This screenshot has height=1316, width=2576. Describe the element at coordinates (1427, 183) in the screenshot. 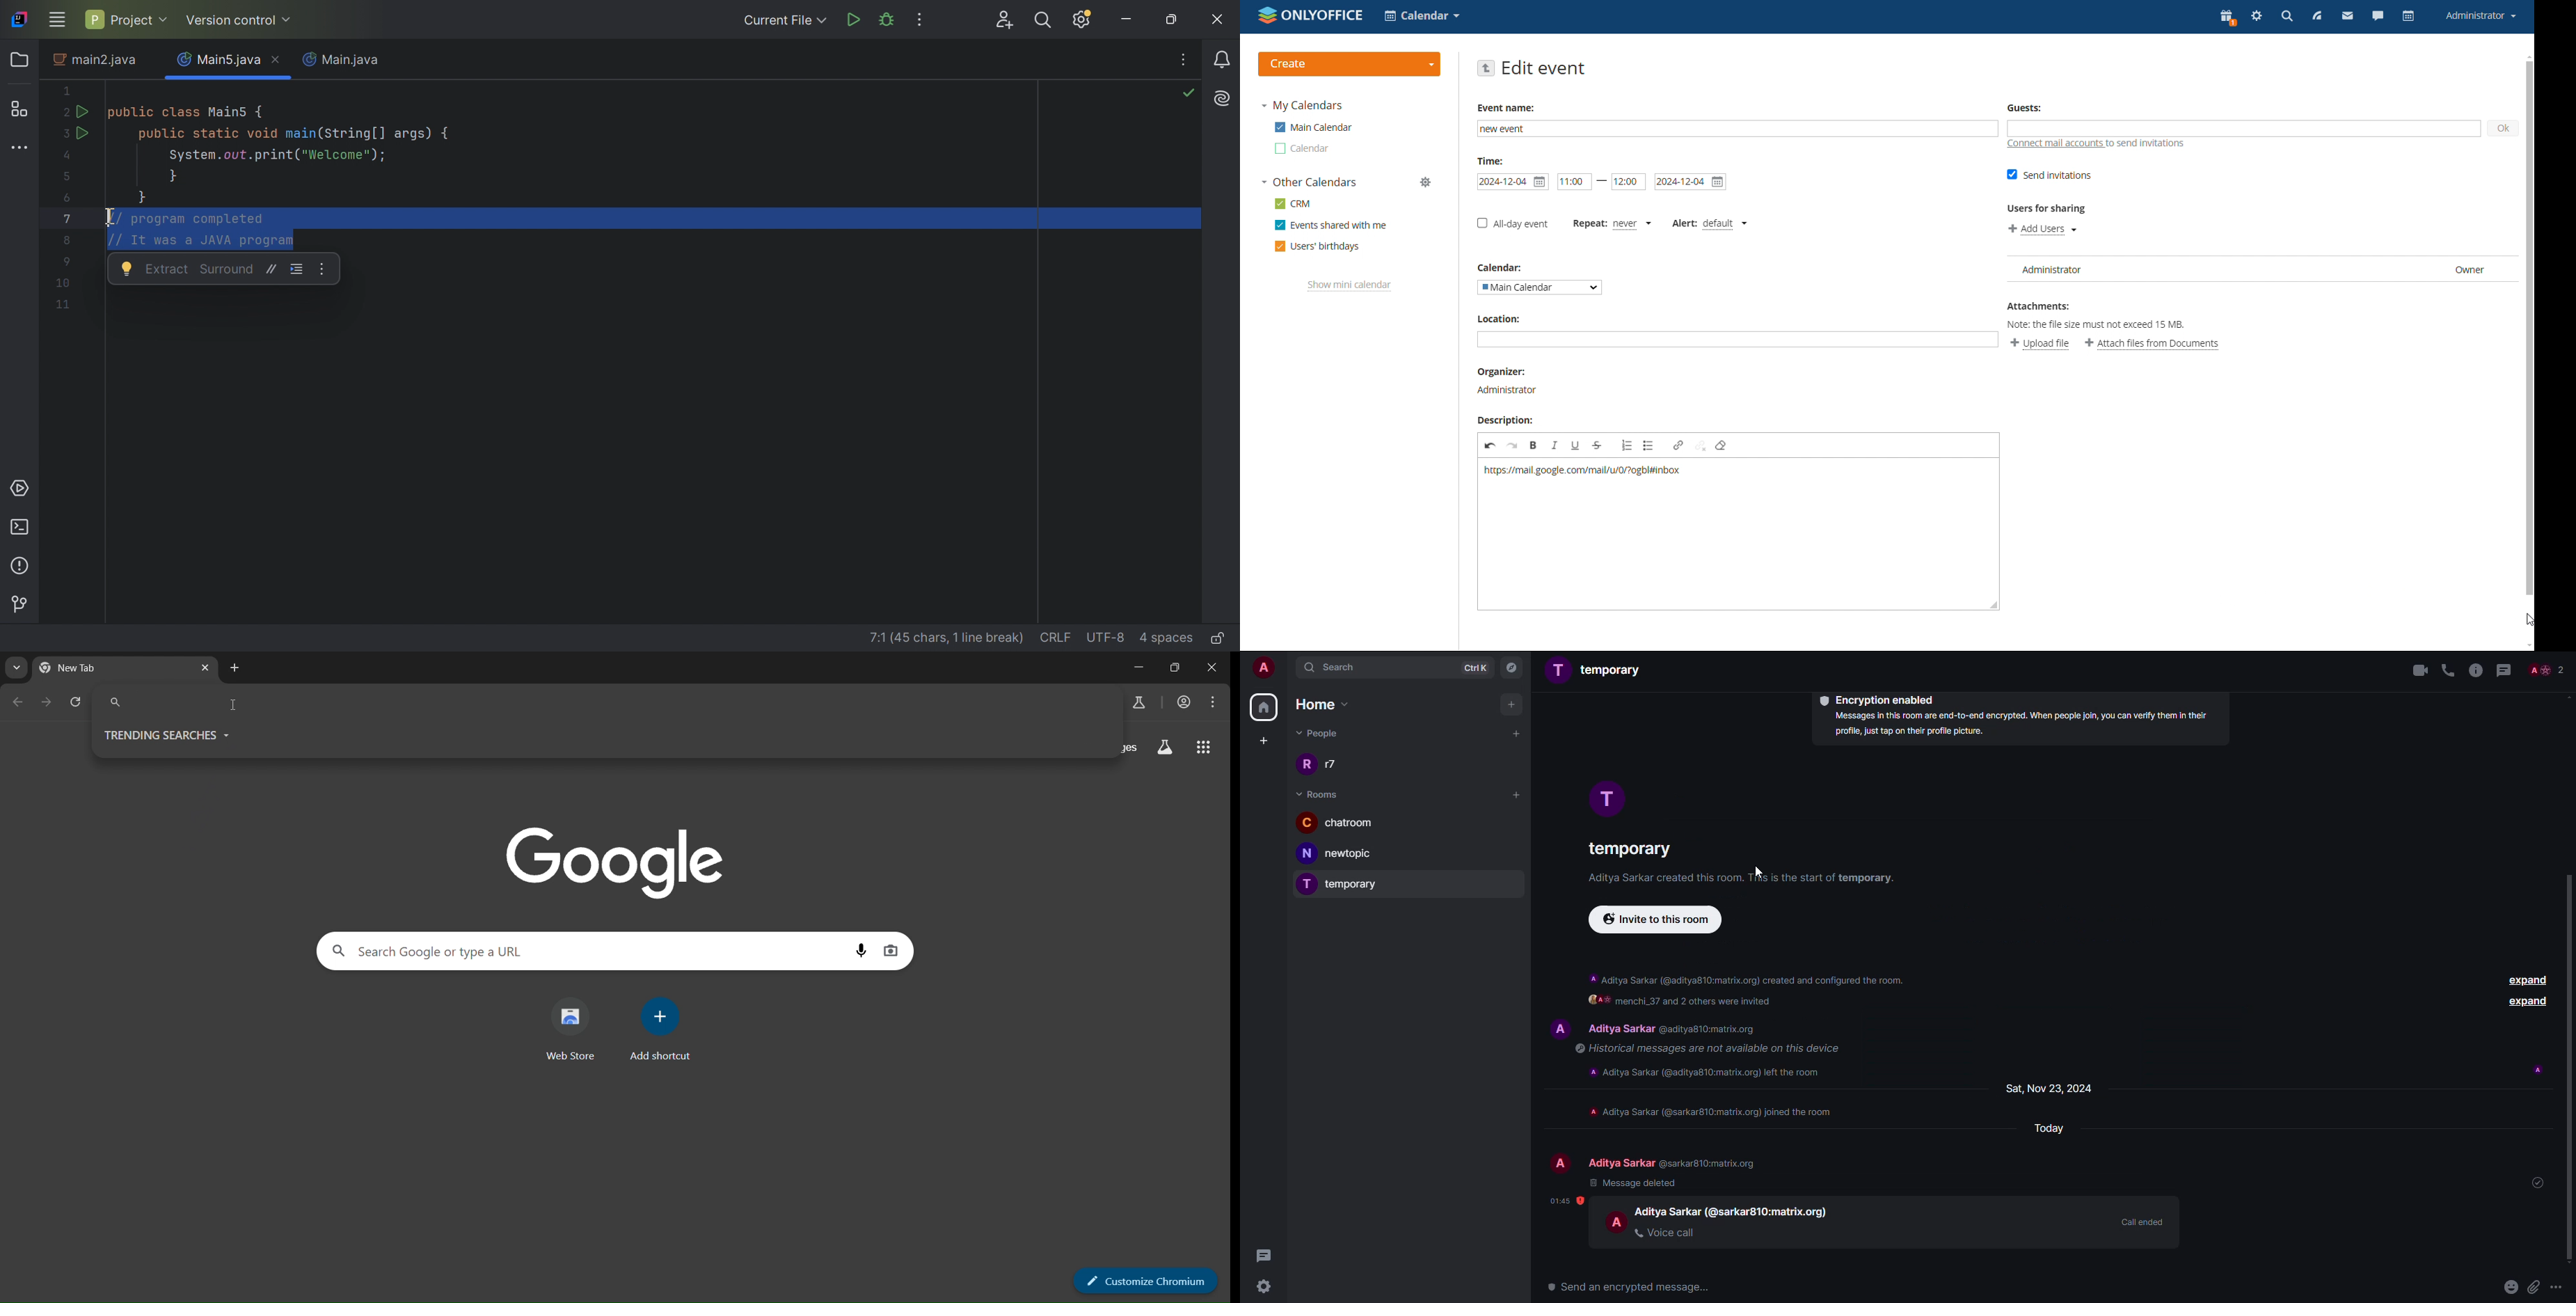

I see `manage` at that location.